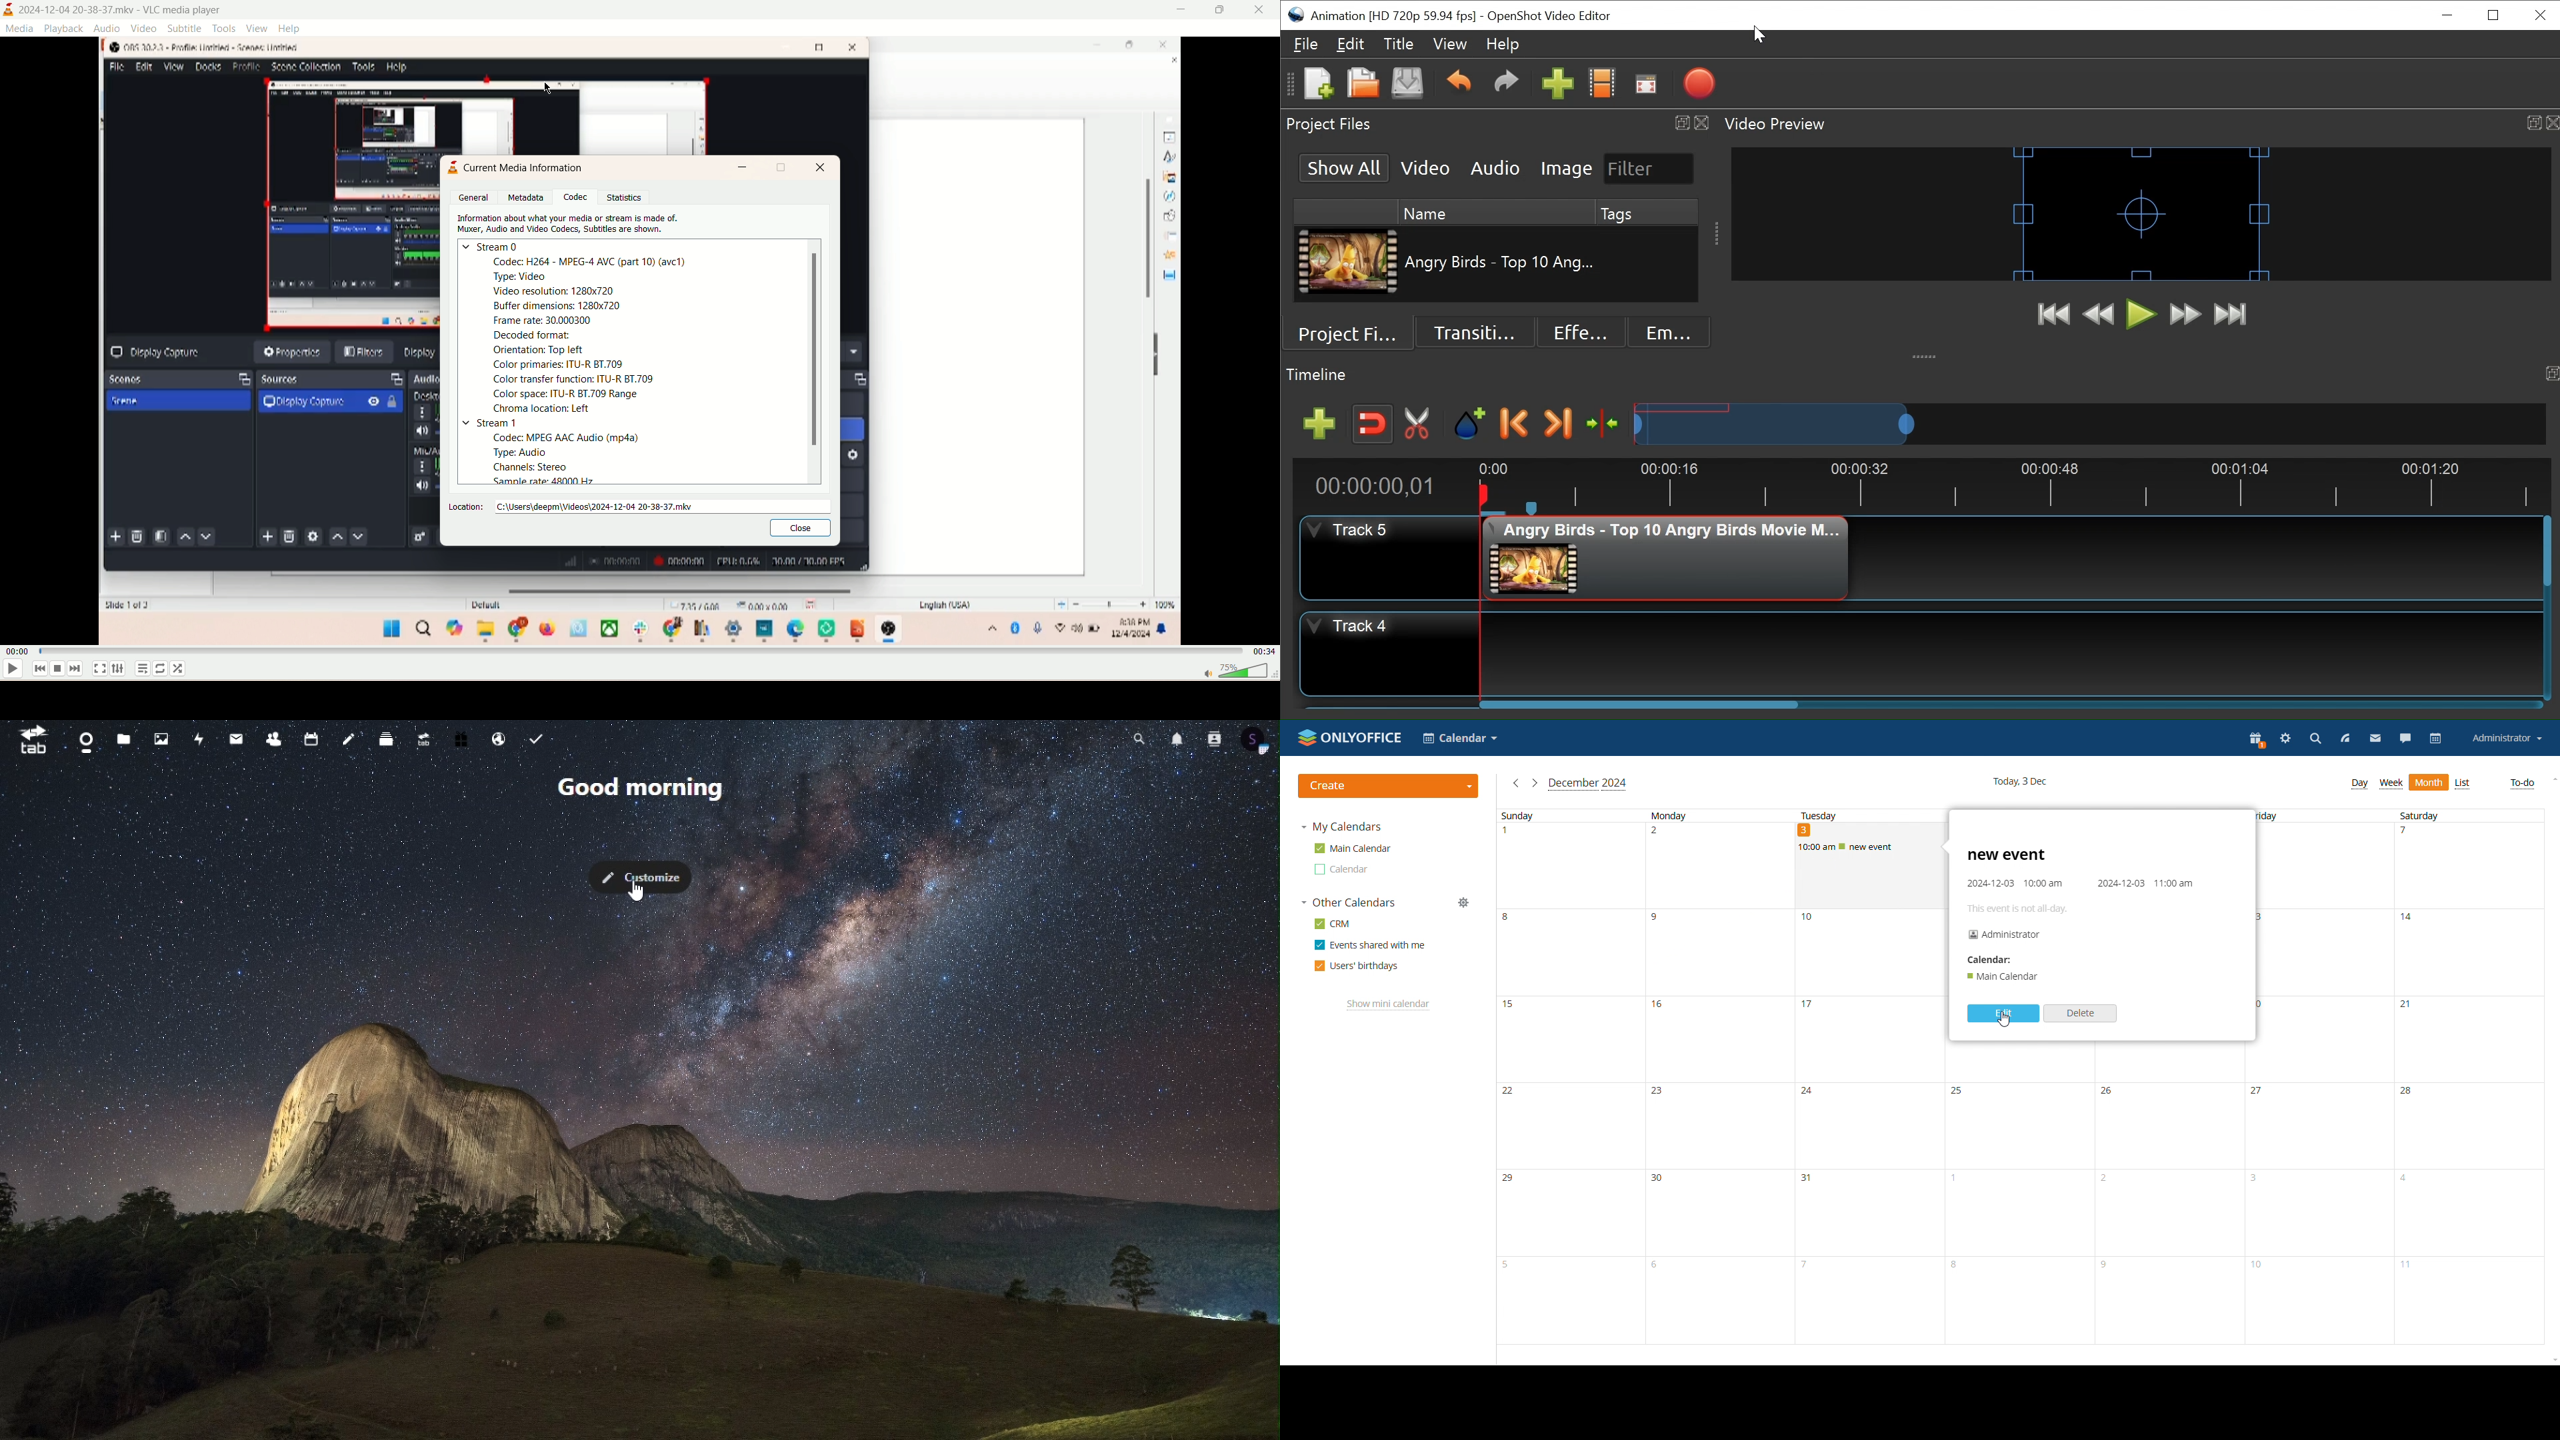 This screenshot has width=2576, height=1456. I want to click on Codec: H264 - MPEG-4 AVC (part 10) (avcT)Type: Video Video resolution: 1280x720Buffer dimensions: 1280x720Frame rate: 30000300Decoded format: Orientation: Top left Color primaries: ITU-R BT.709Color transfer function: ITU-R BT.709Color space: ITU-R BT.709 Range Chroma location: Left, so click(590, 335).